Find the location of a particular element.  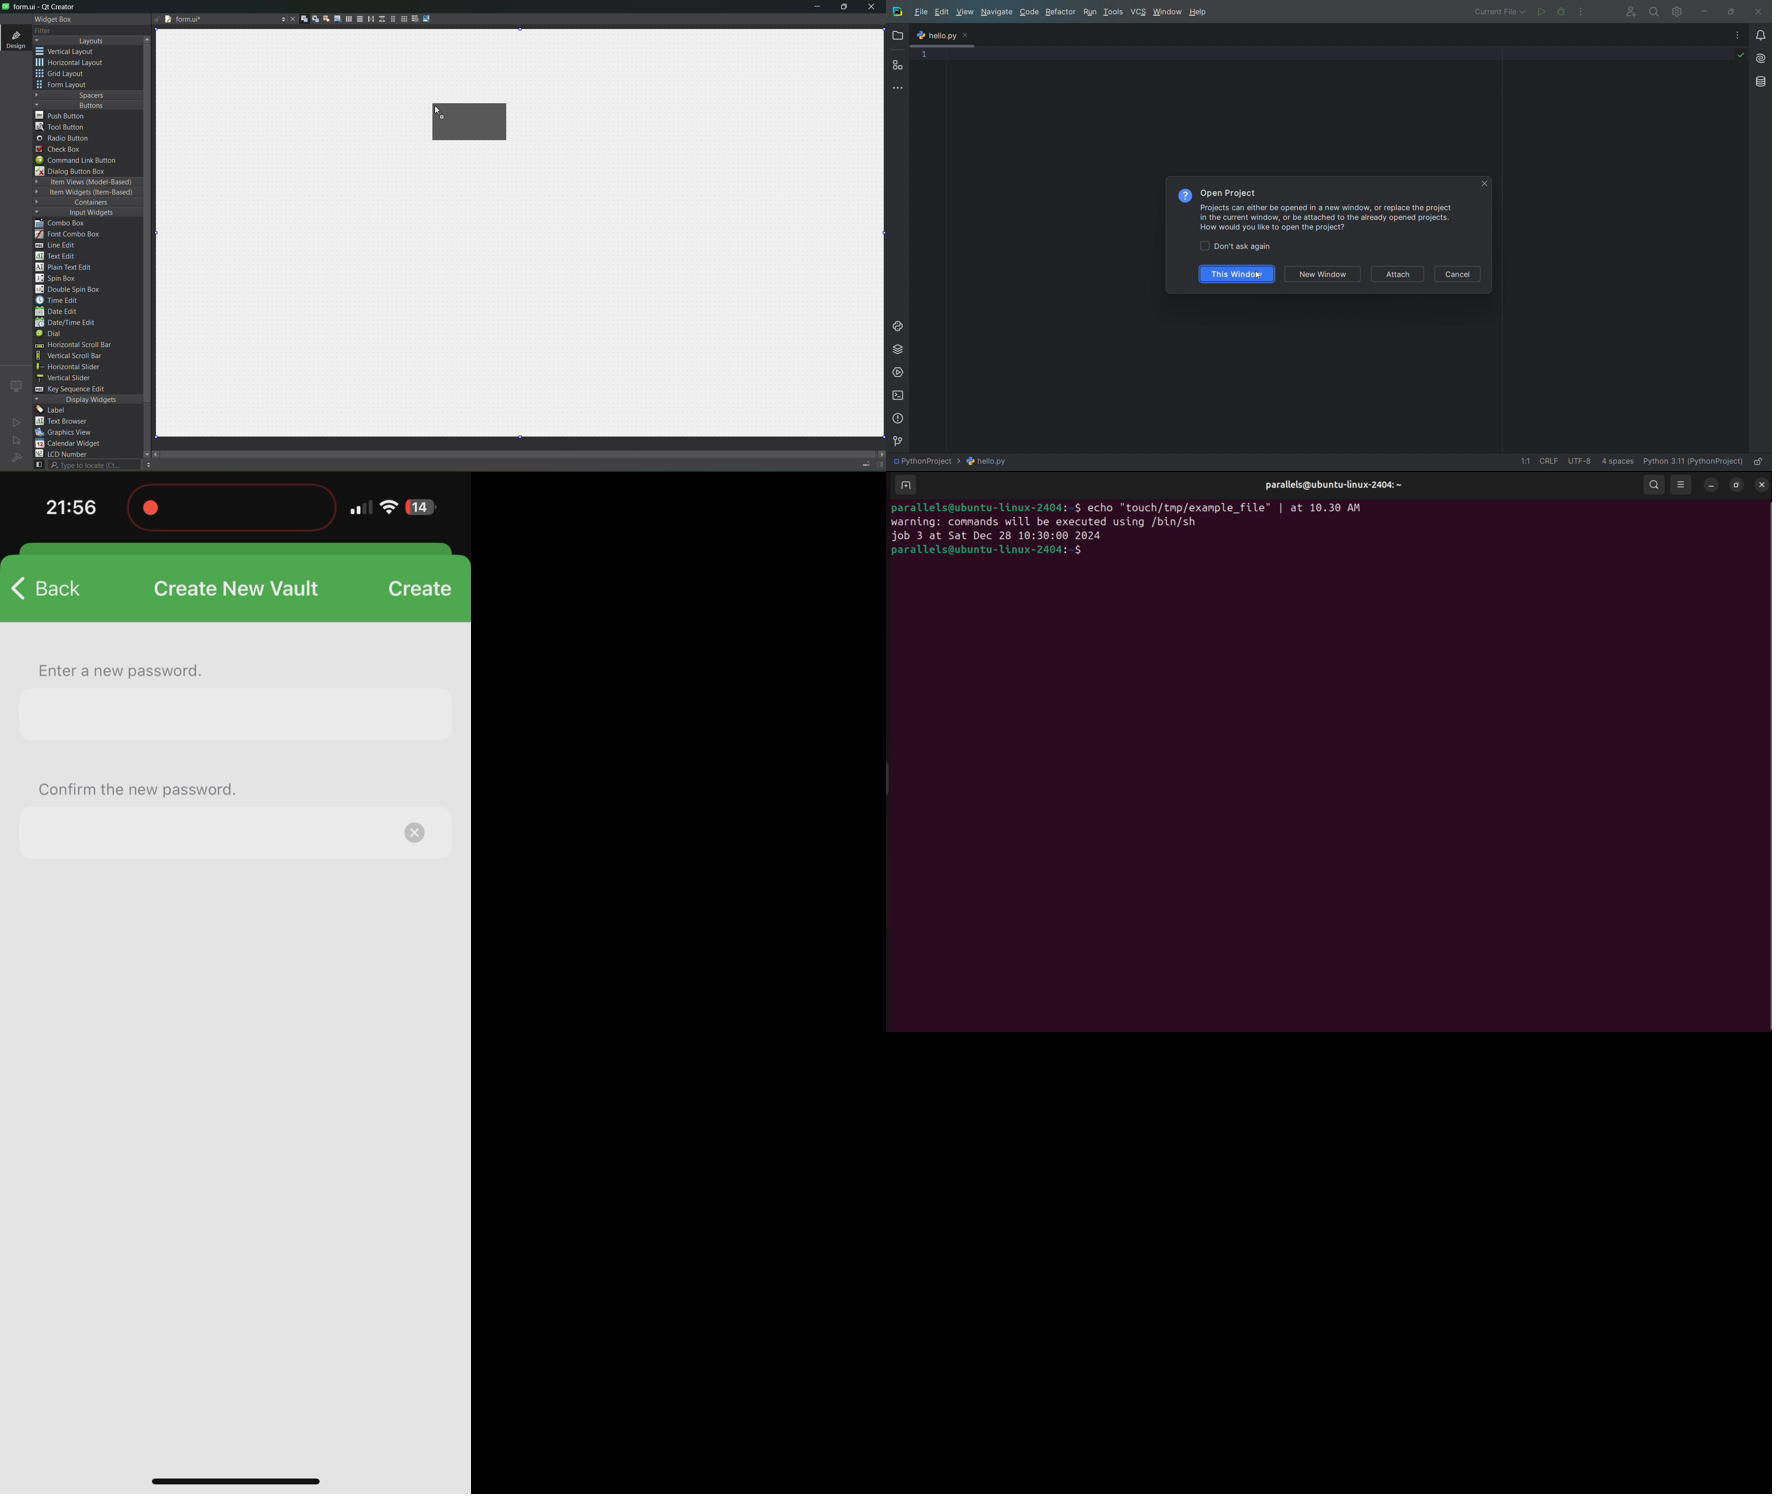

minimize is located at coordinates (1709, 10).